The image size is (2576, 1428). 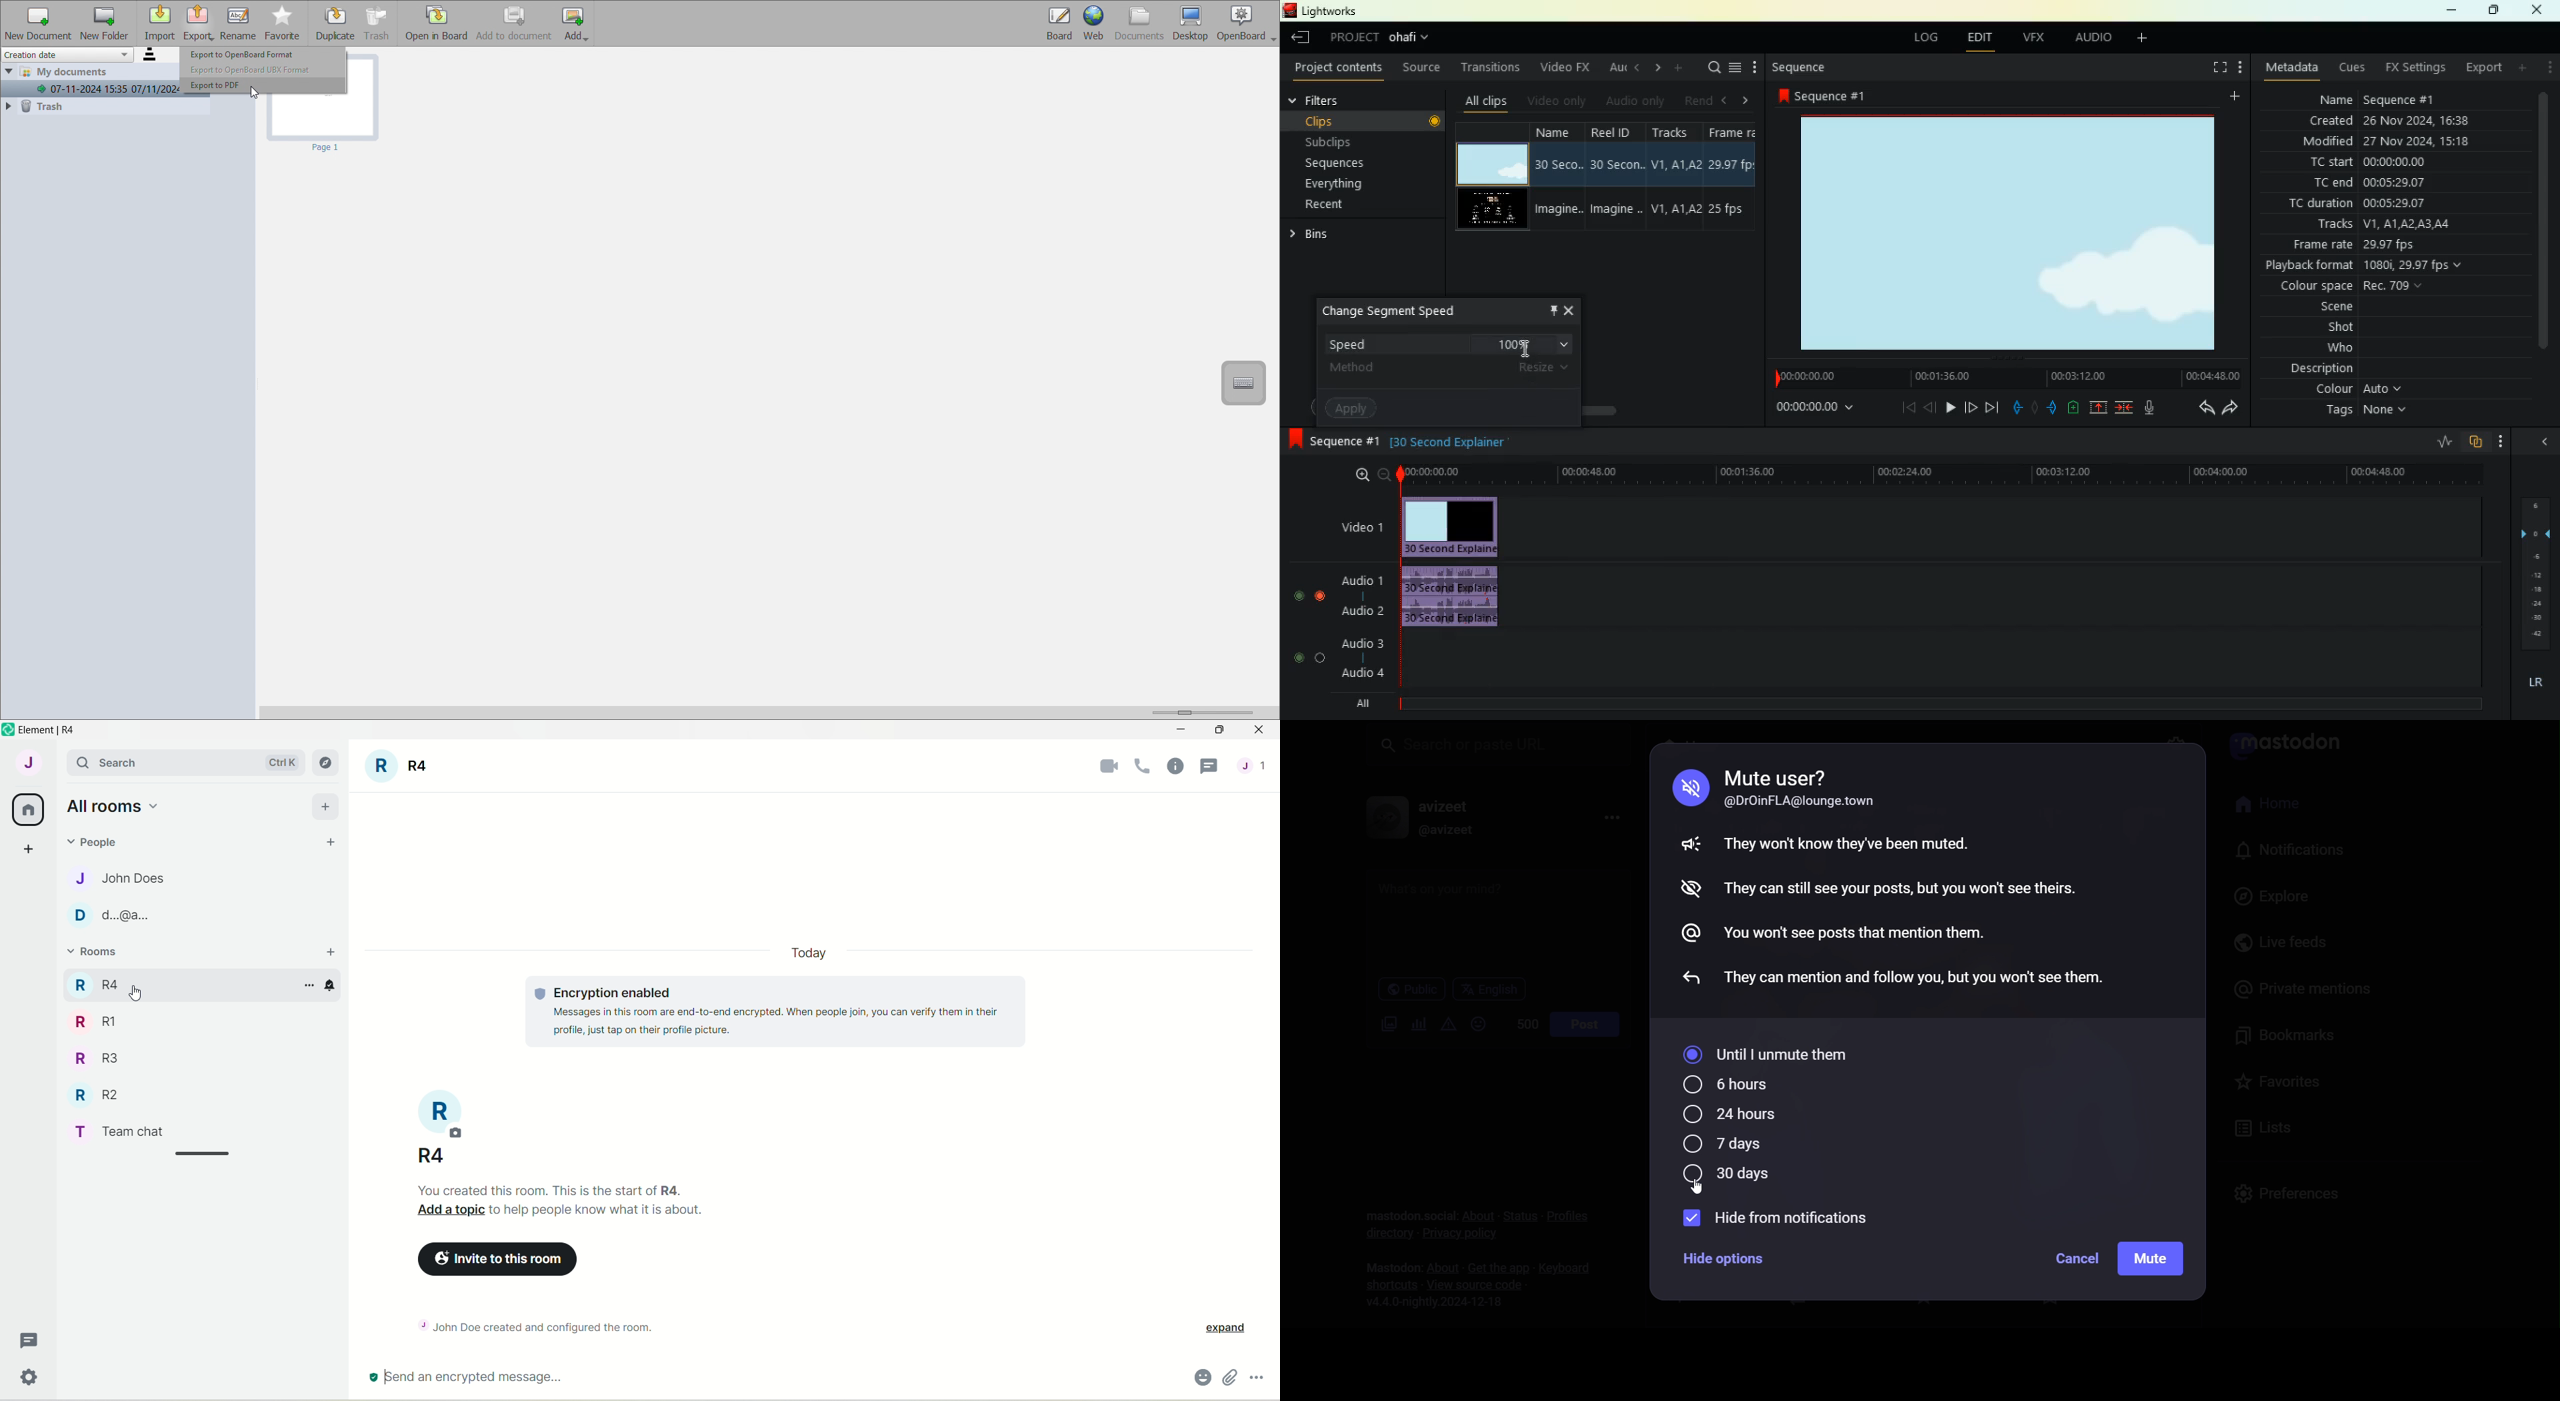 I want to click on timeline, so click(x=1937, y=704).